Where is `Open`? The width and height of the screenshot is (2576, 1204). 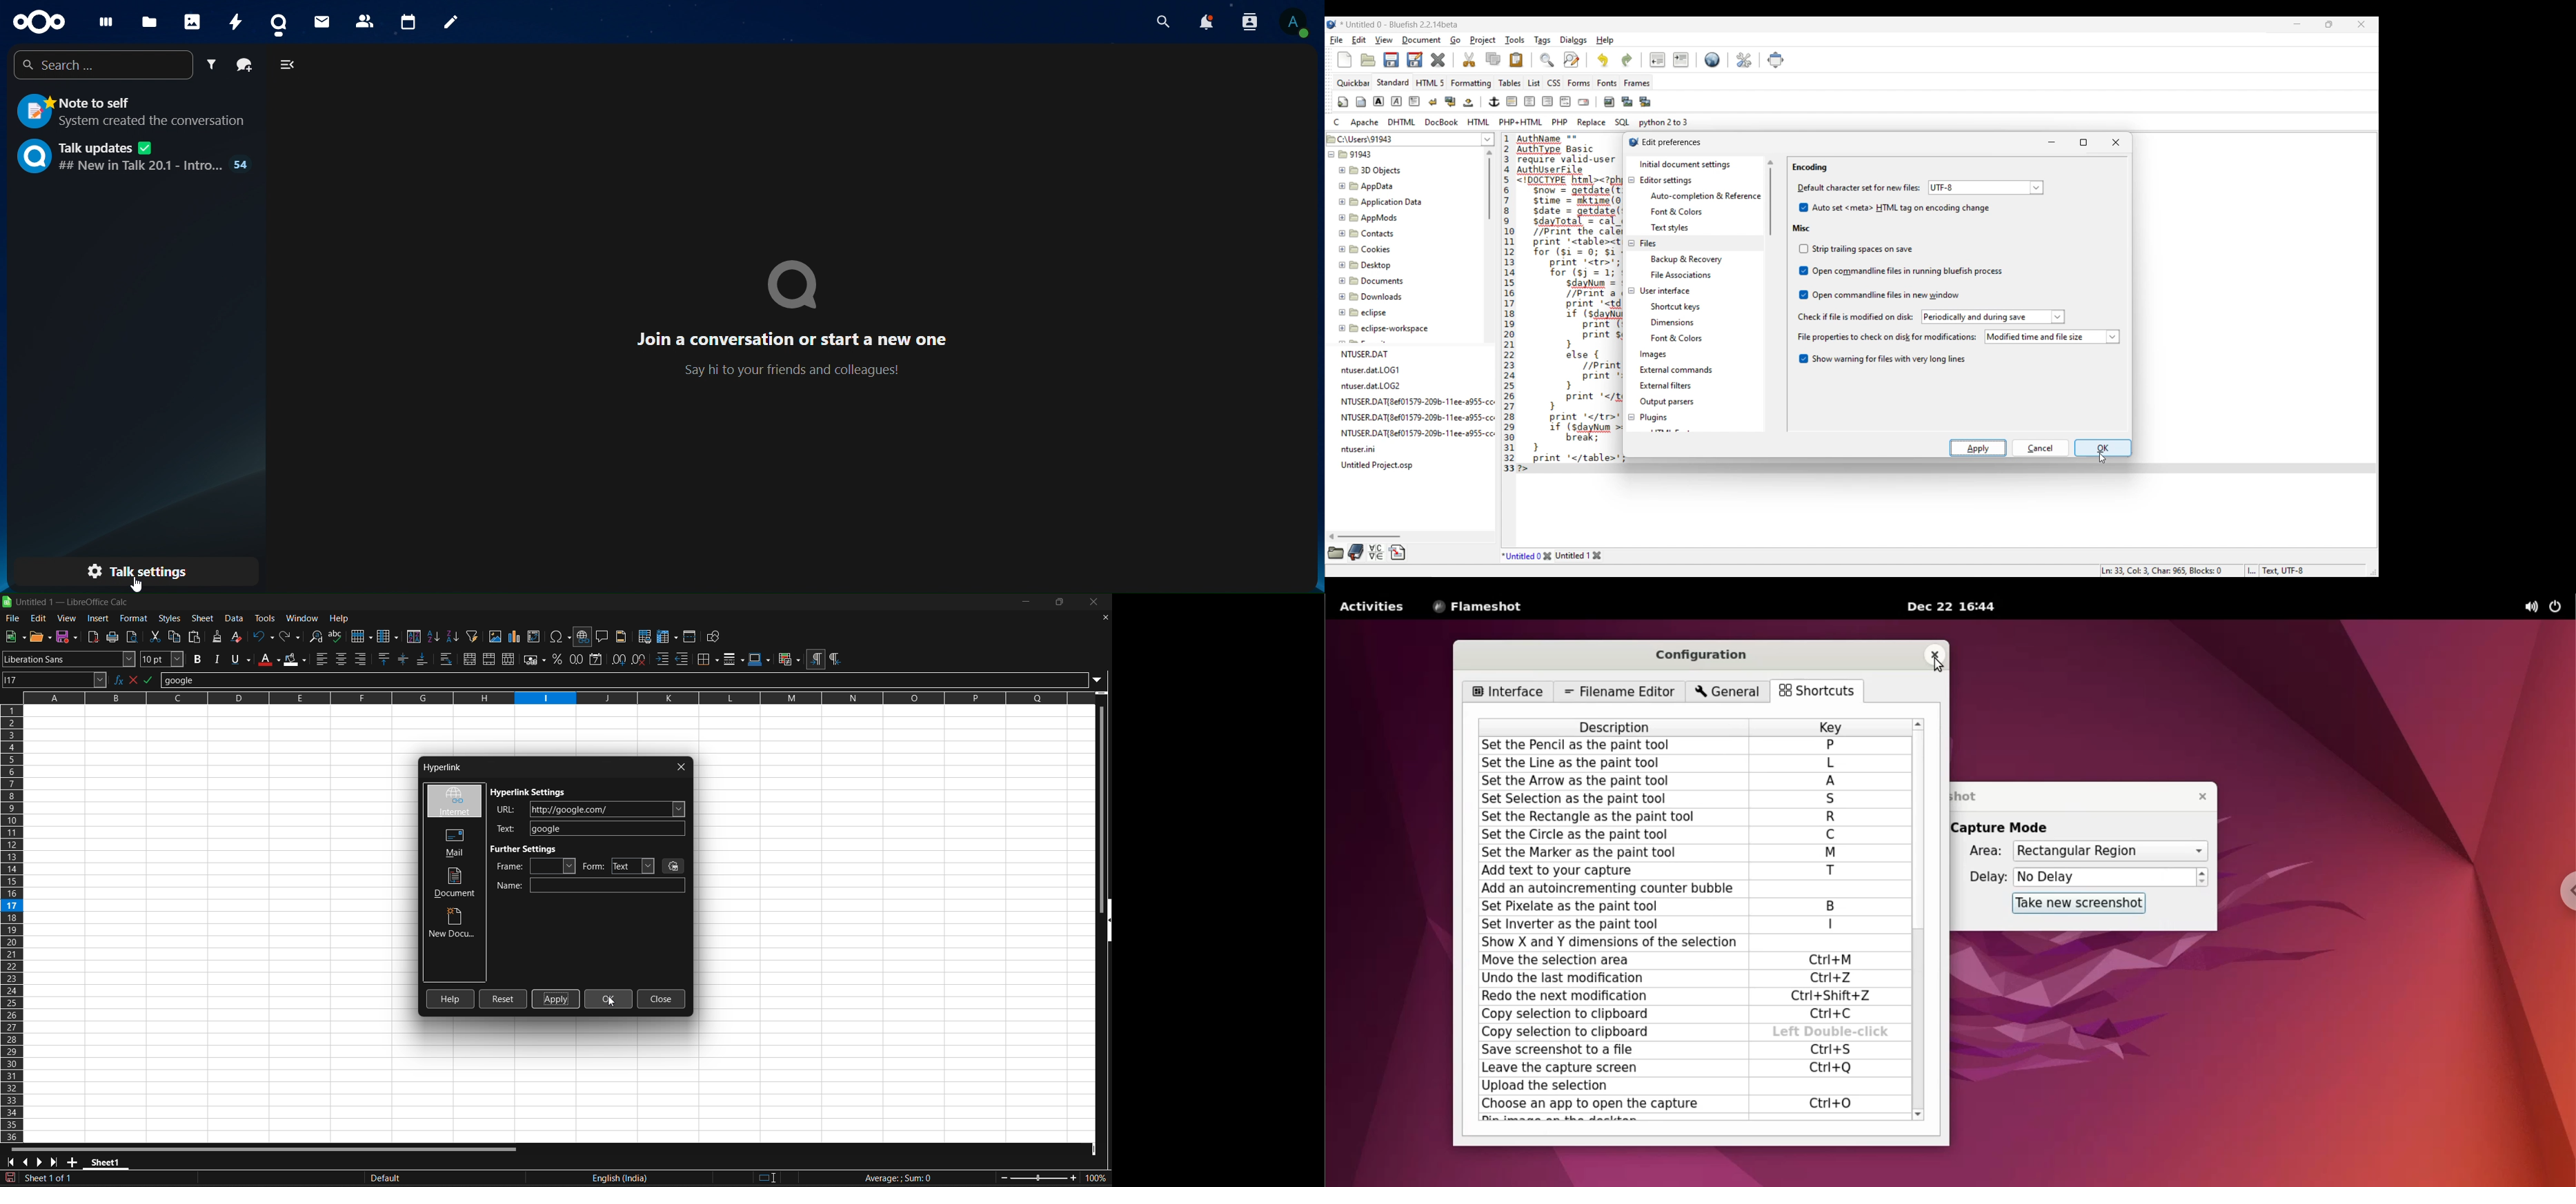
Open is located at coordinates (1368, 60).